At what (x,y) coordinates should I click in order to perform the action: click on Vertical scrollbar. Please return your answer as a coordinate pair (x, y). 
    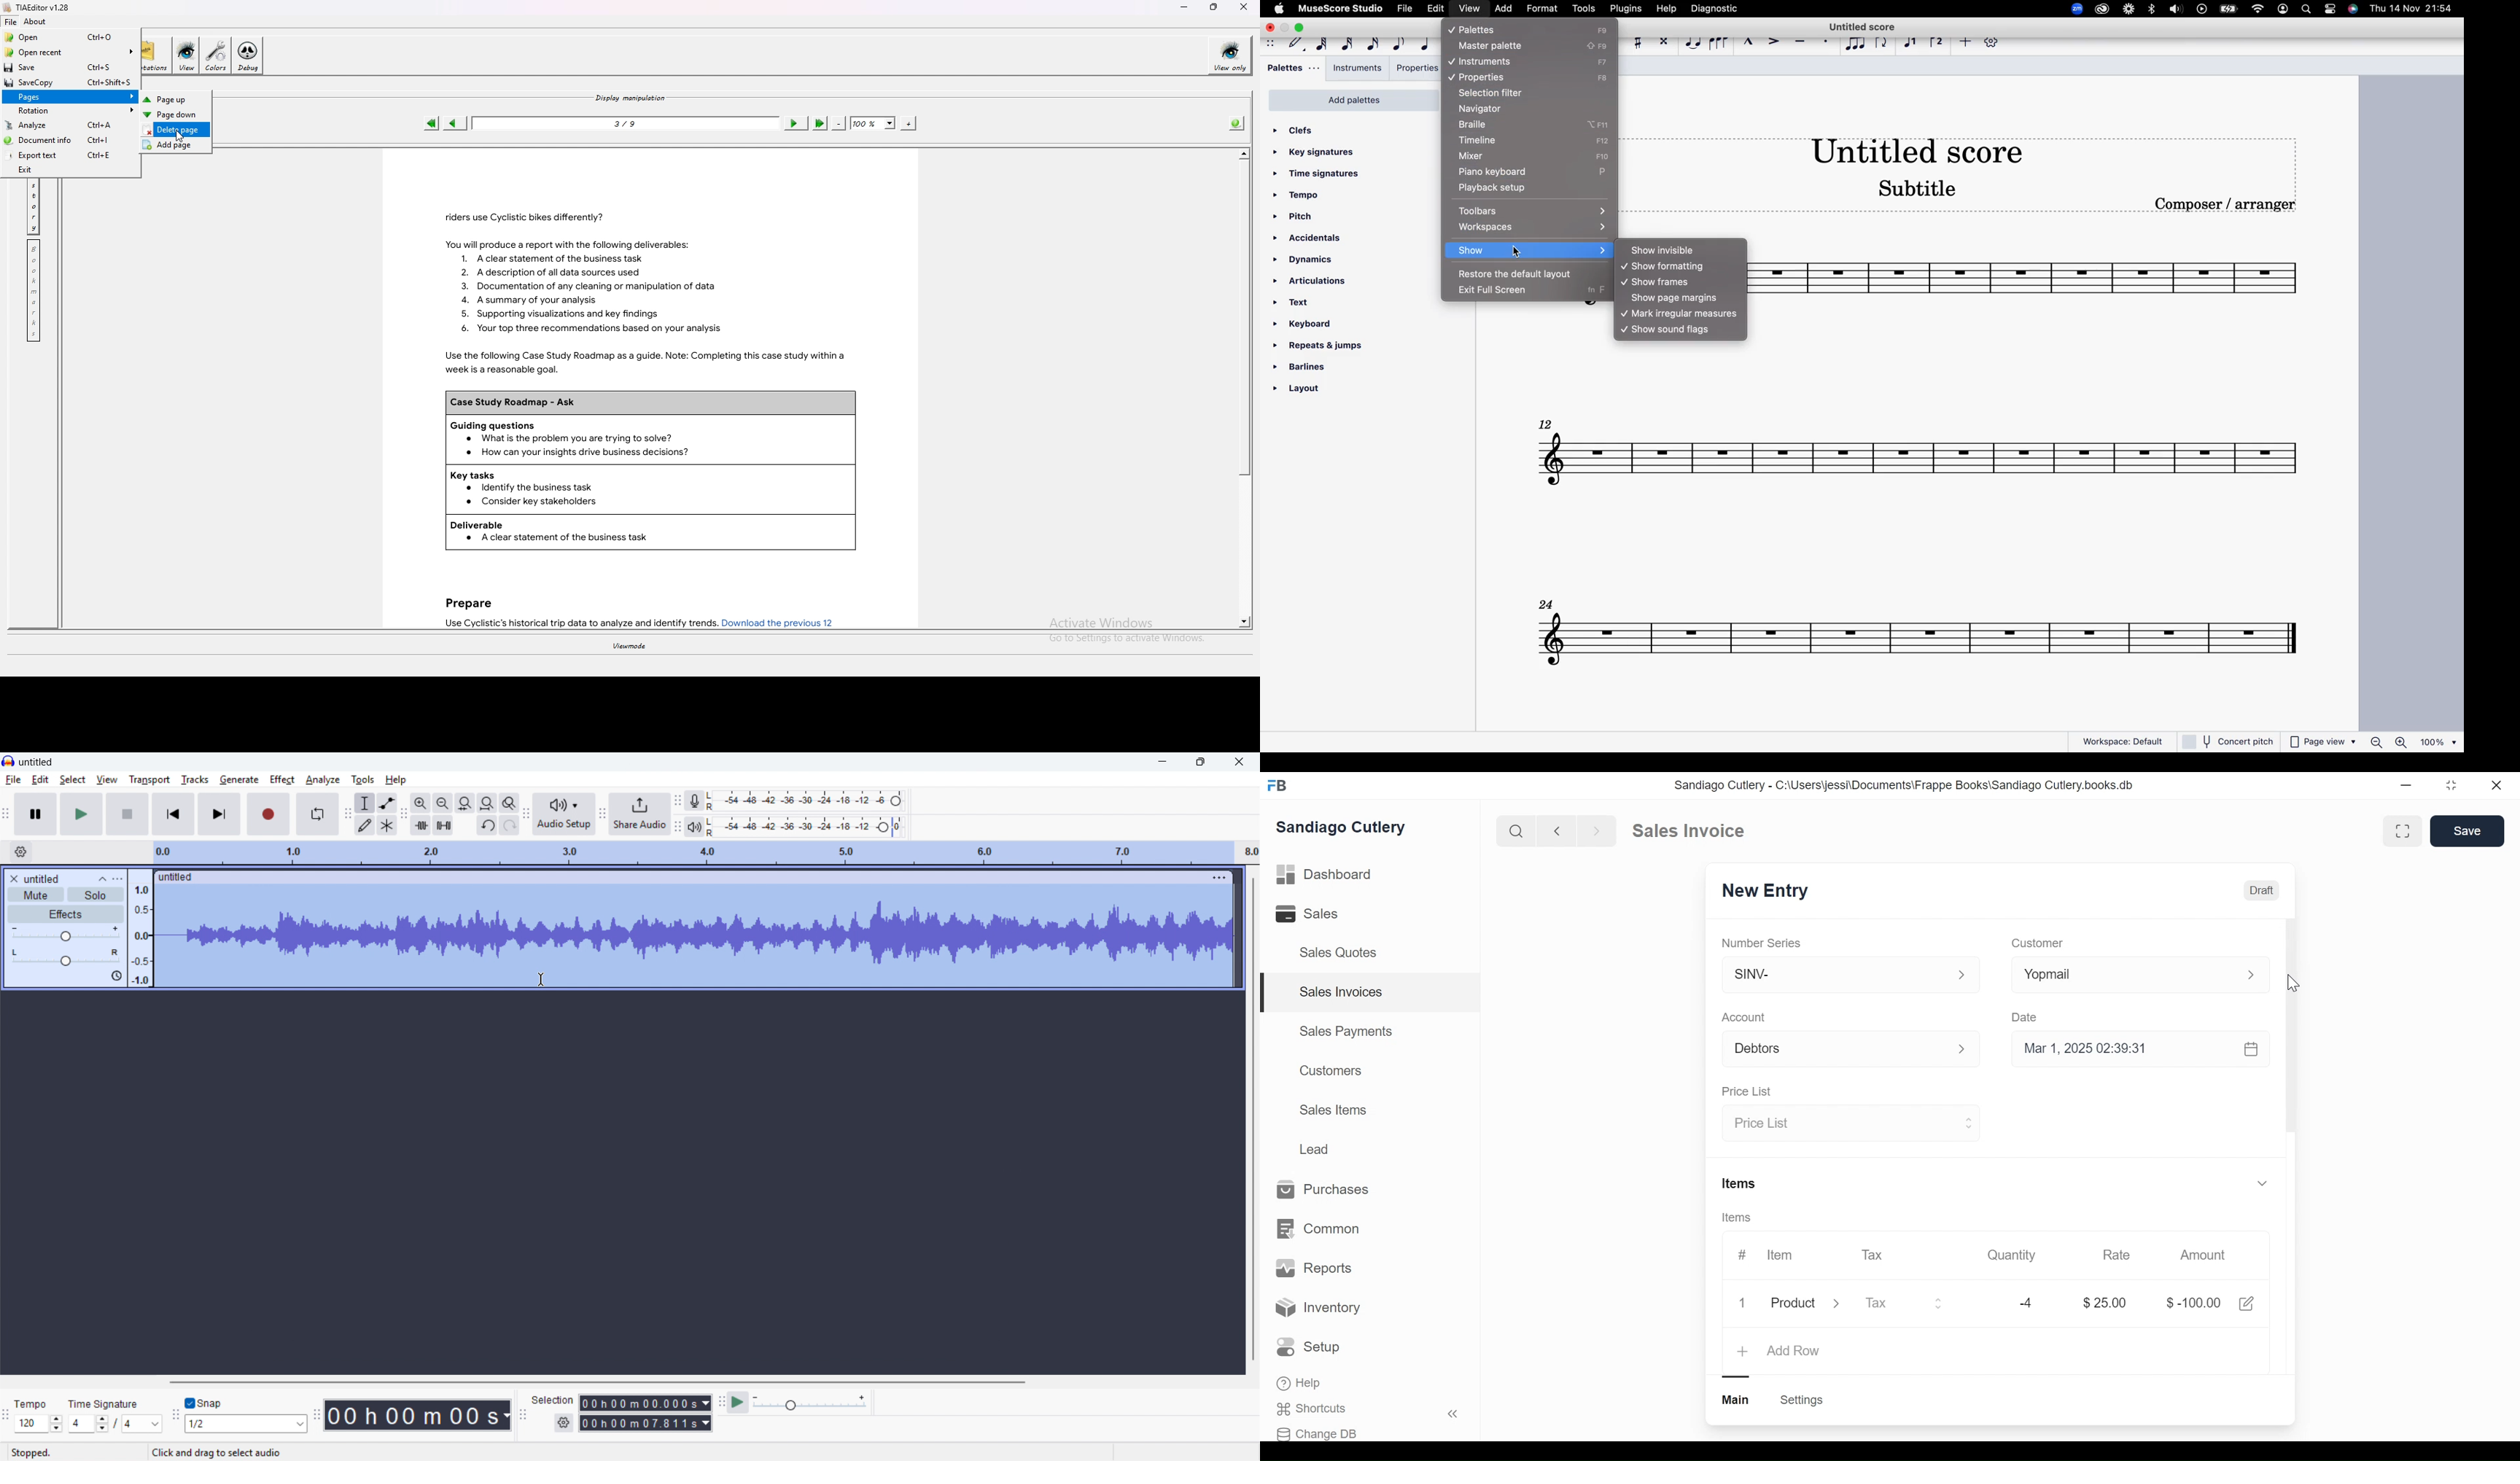
    Looking at the image, I should click on (2292, 1027).